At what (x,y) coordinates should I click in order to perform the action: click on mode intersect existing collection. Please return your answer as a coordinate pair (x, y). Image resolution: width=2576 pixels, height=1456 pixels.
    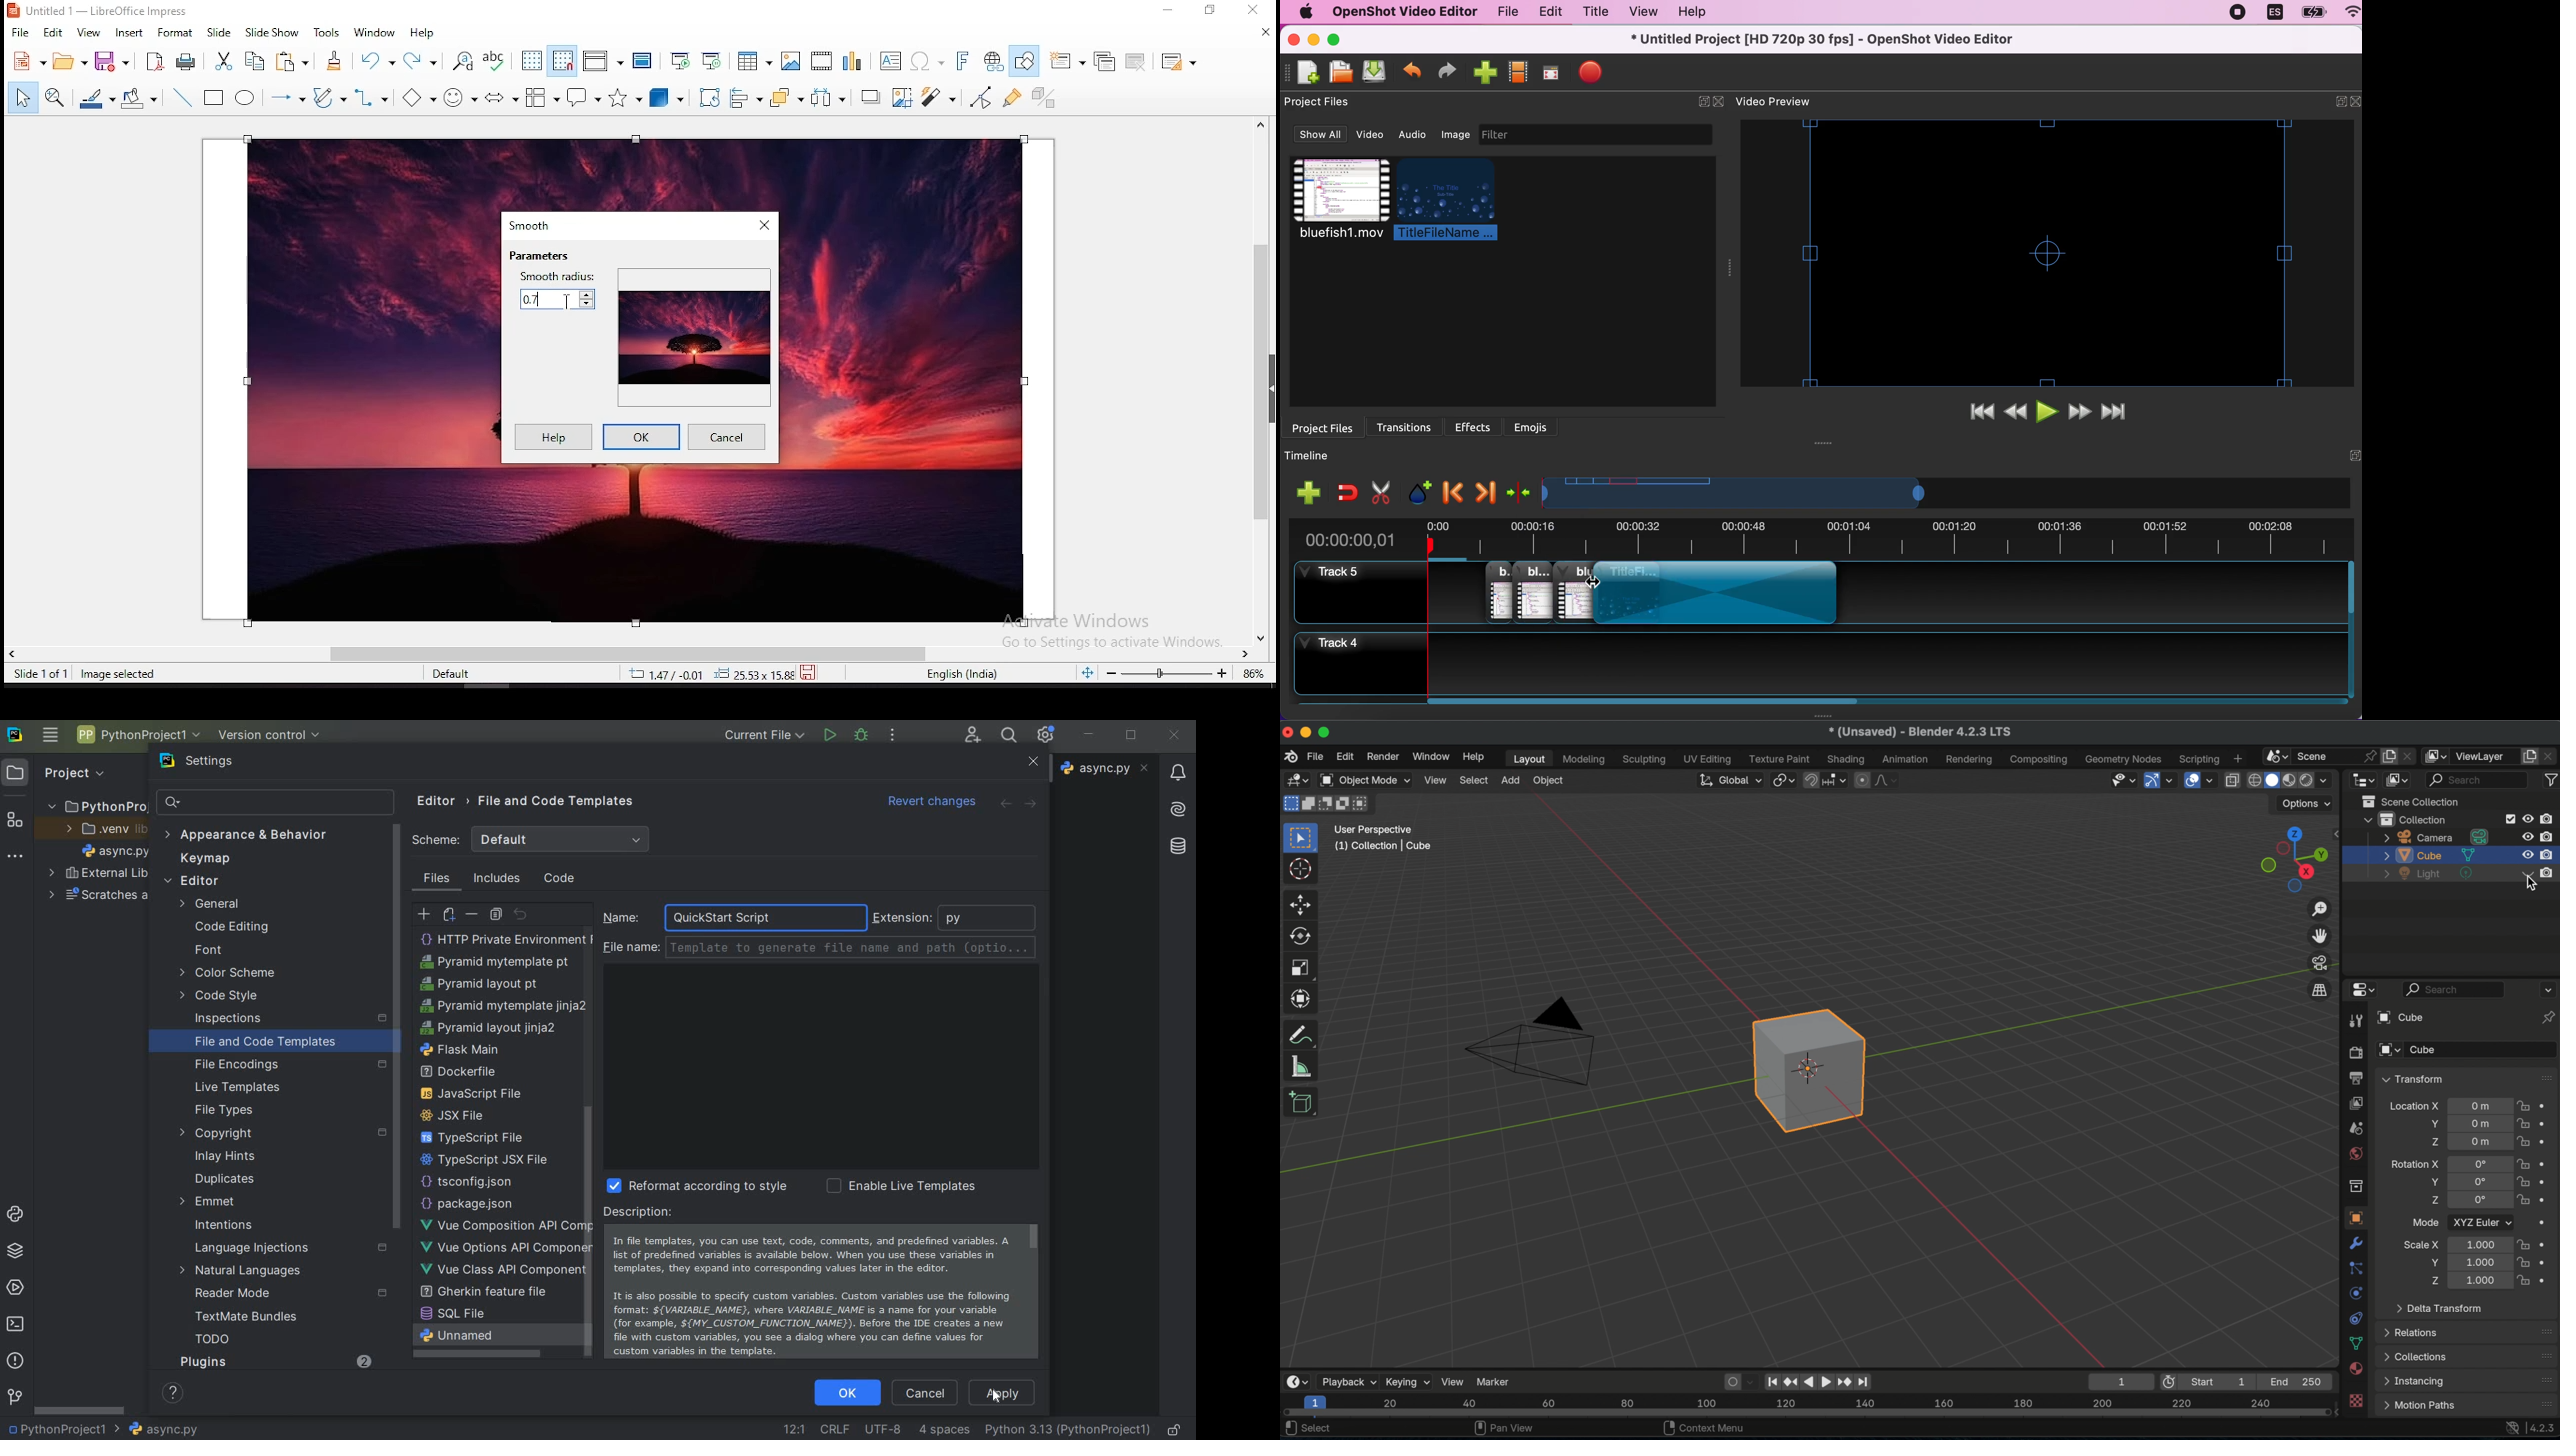
    Looking at the image, I should click on (1362, 804).